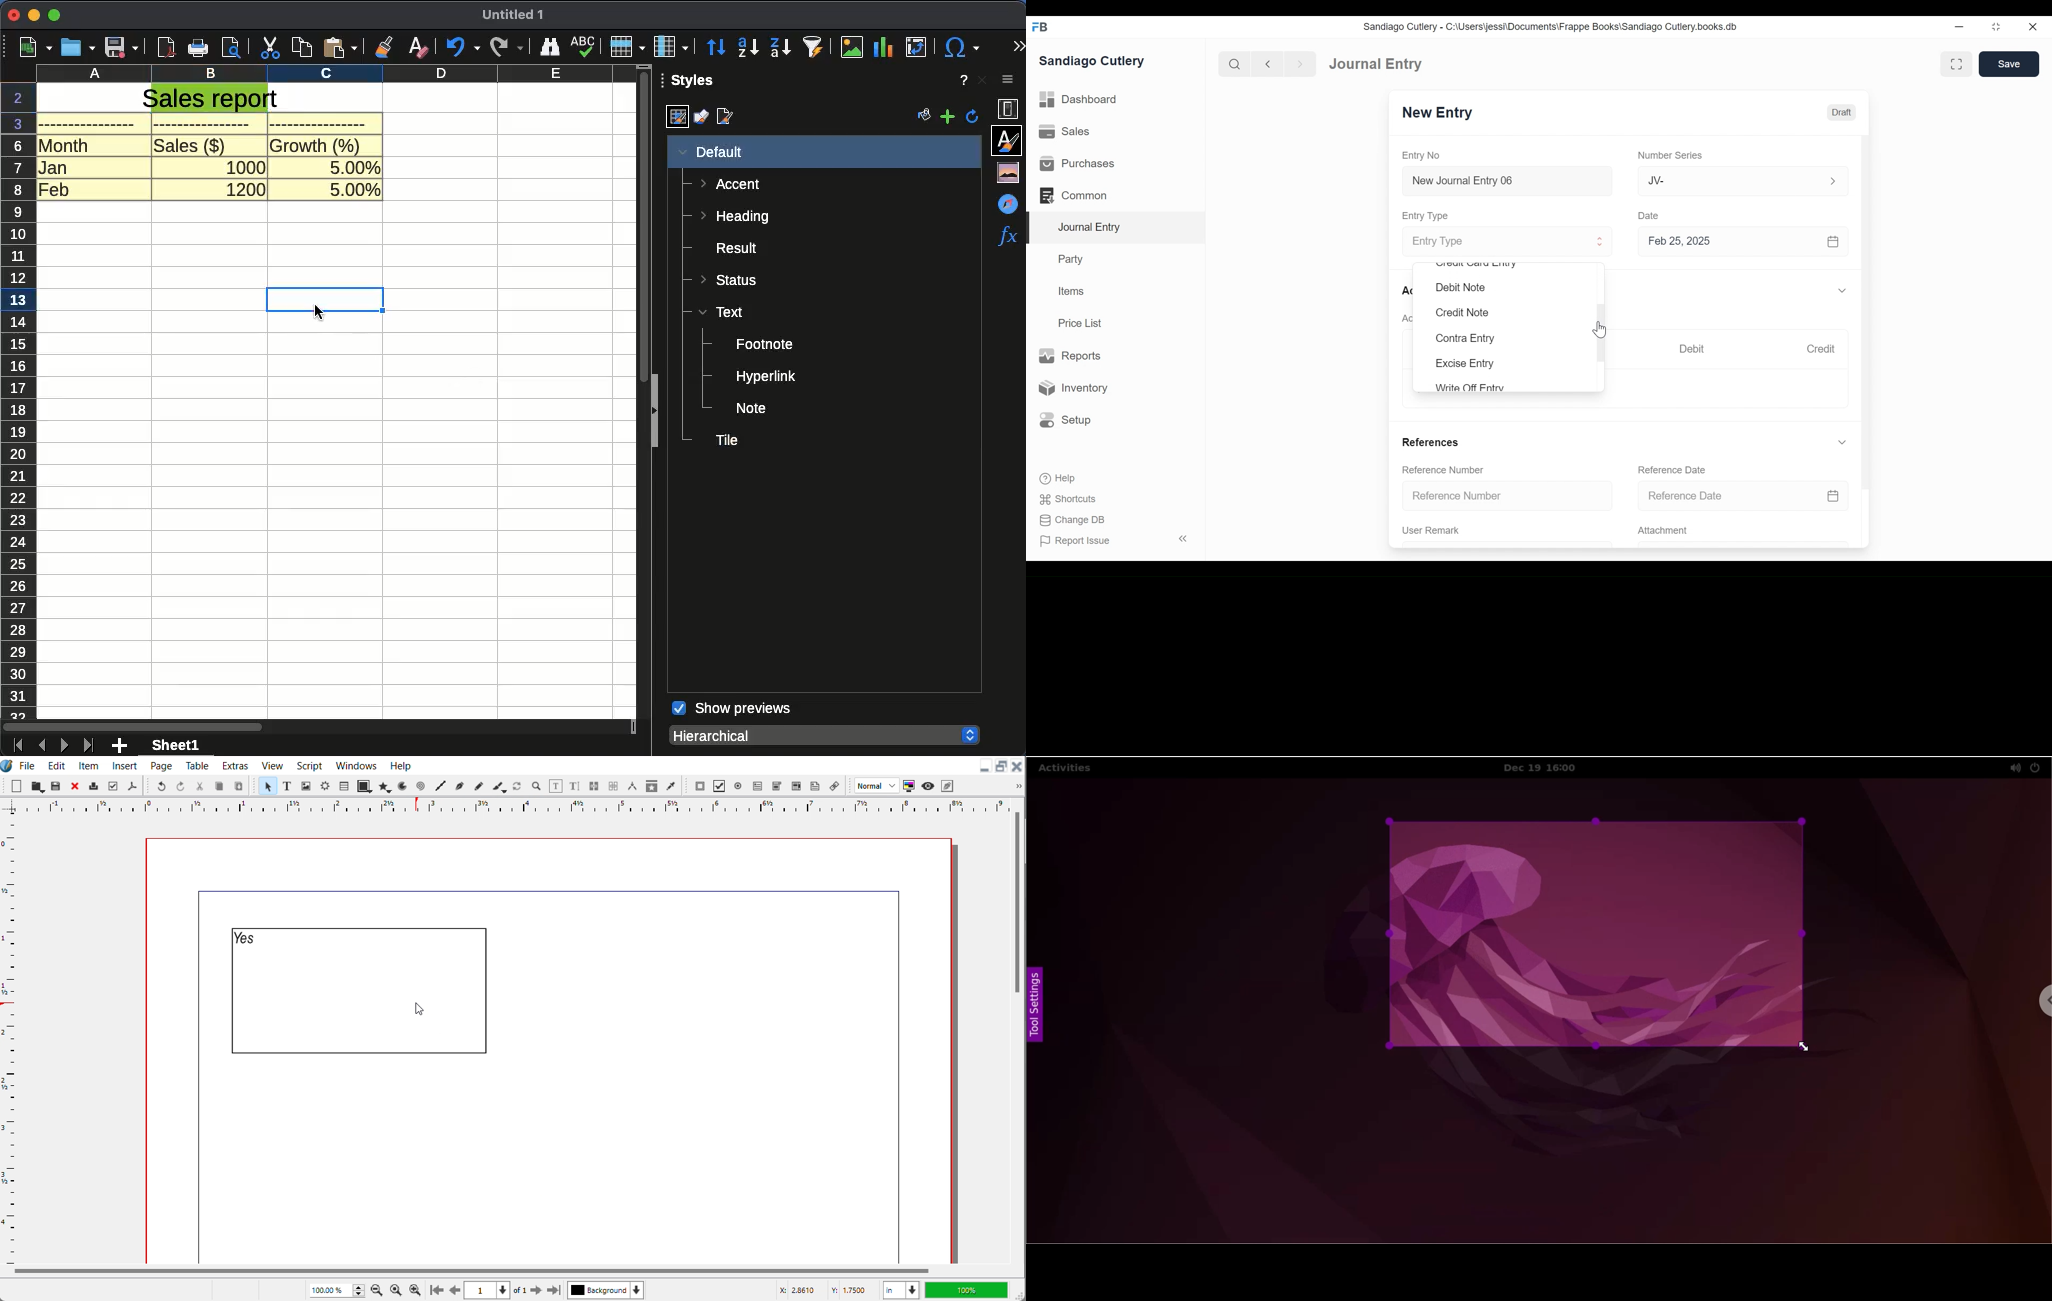 This screenshot has height=1316, width=2072. Describe the element at coordinates (1465, 363) in the screenshot. I see `Excise Entry` at that location.